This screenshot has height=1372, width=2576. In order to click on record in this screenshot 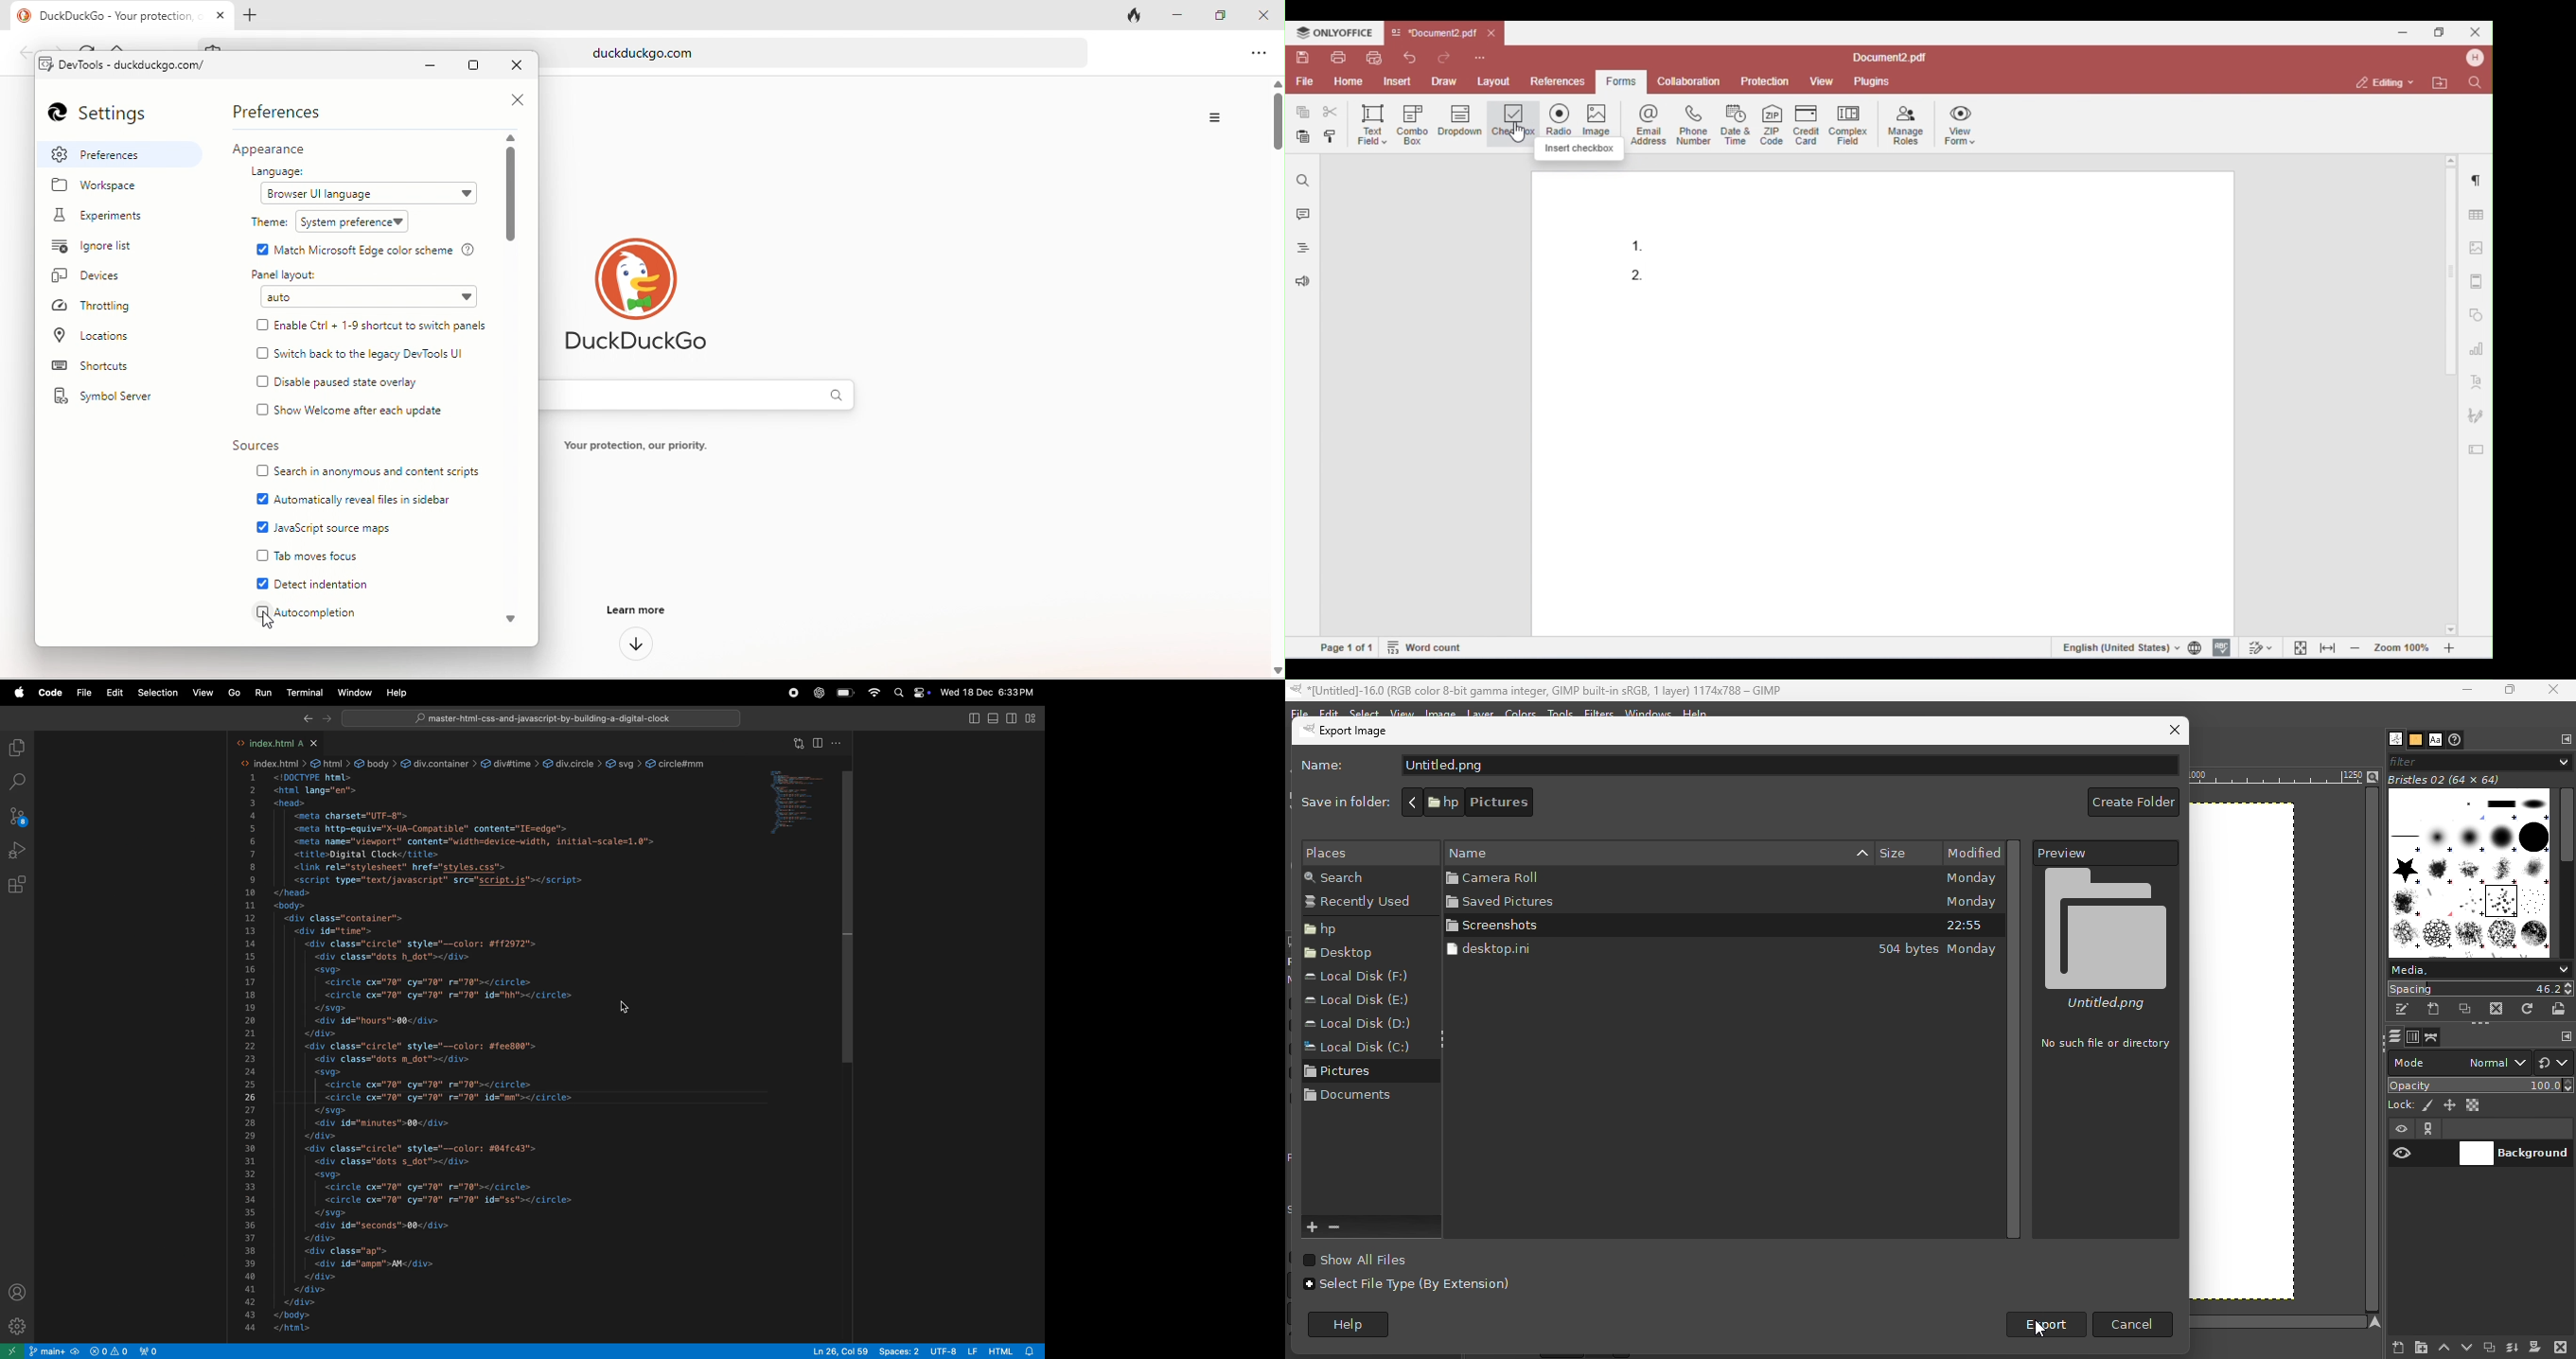, I will do `click(788, 693)`.